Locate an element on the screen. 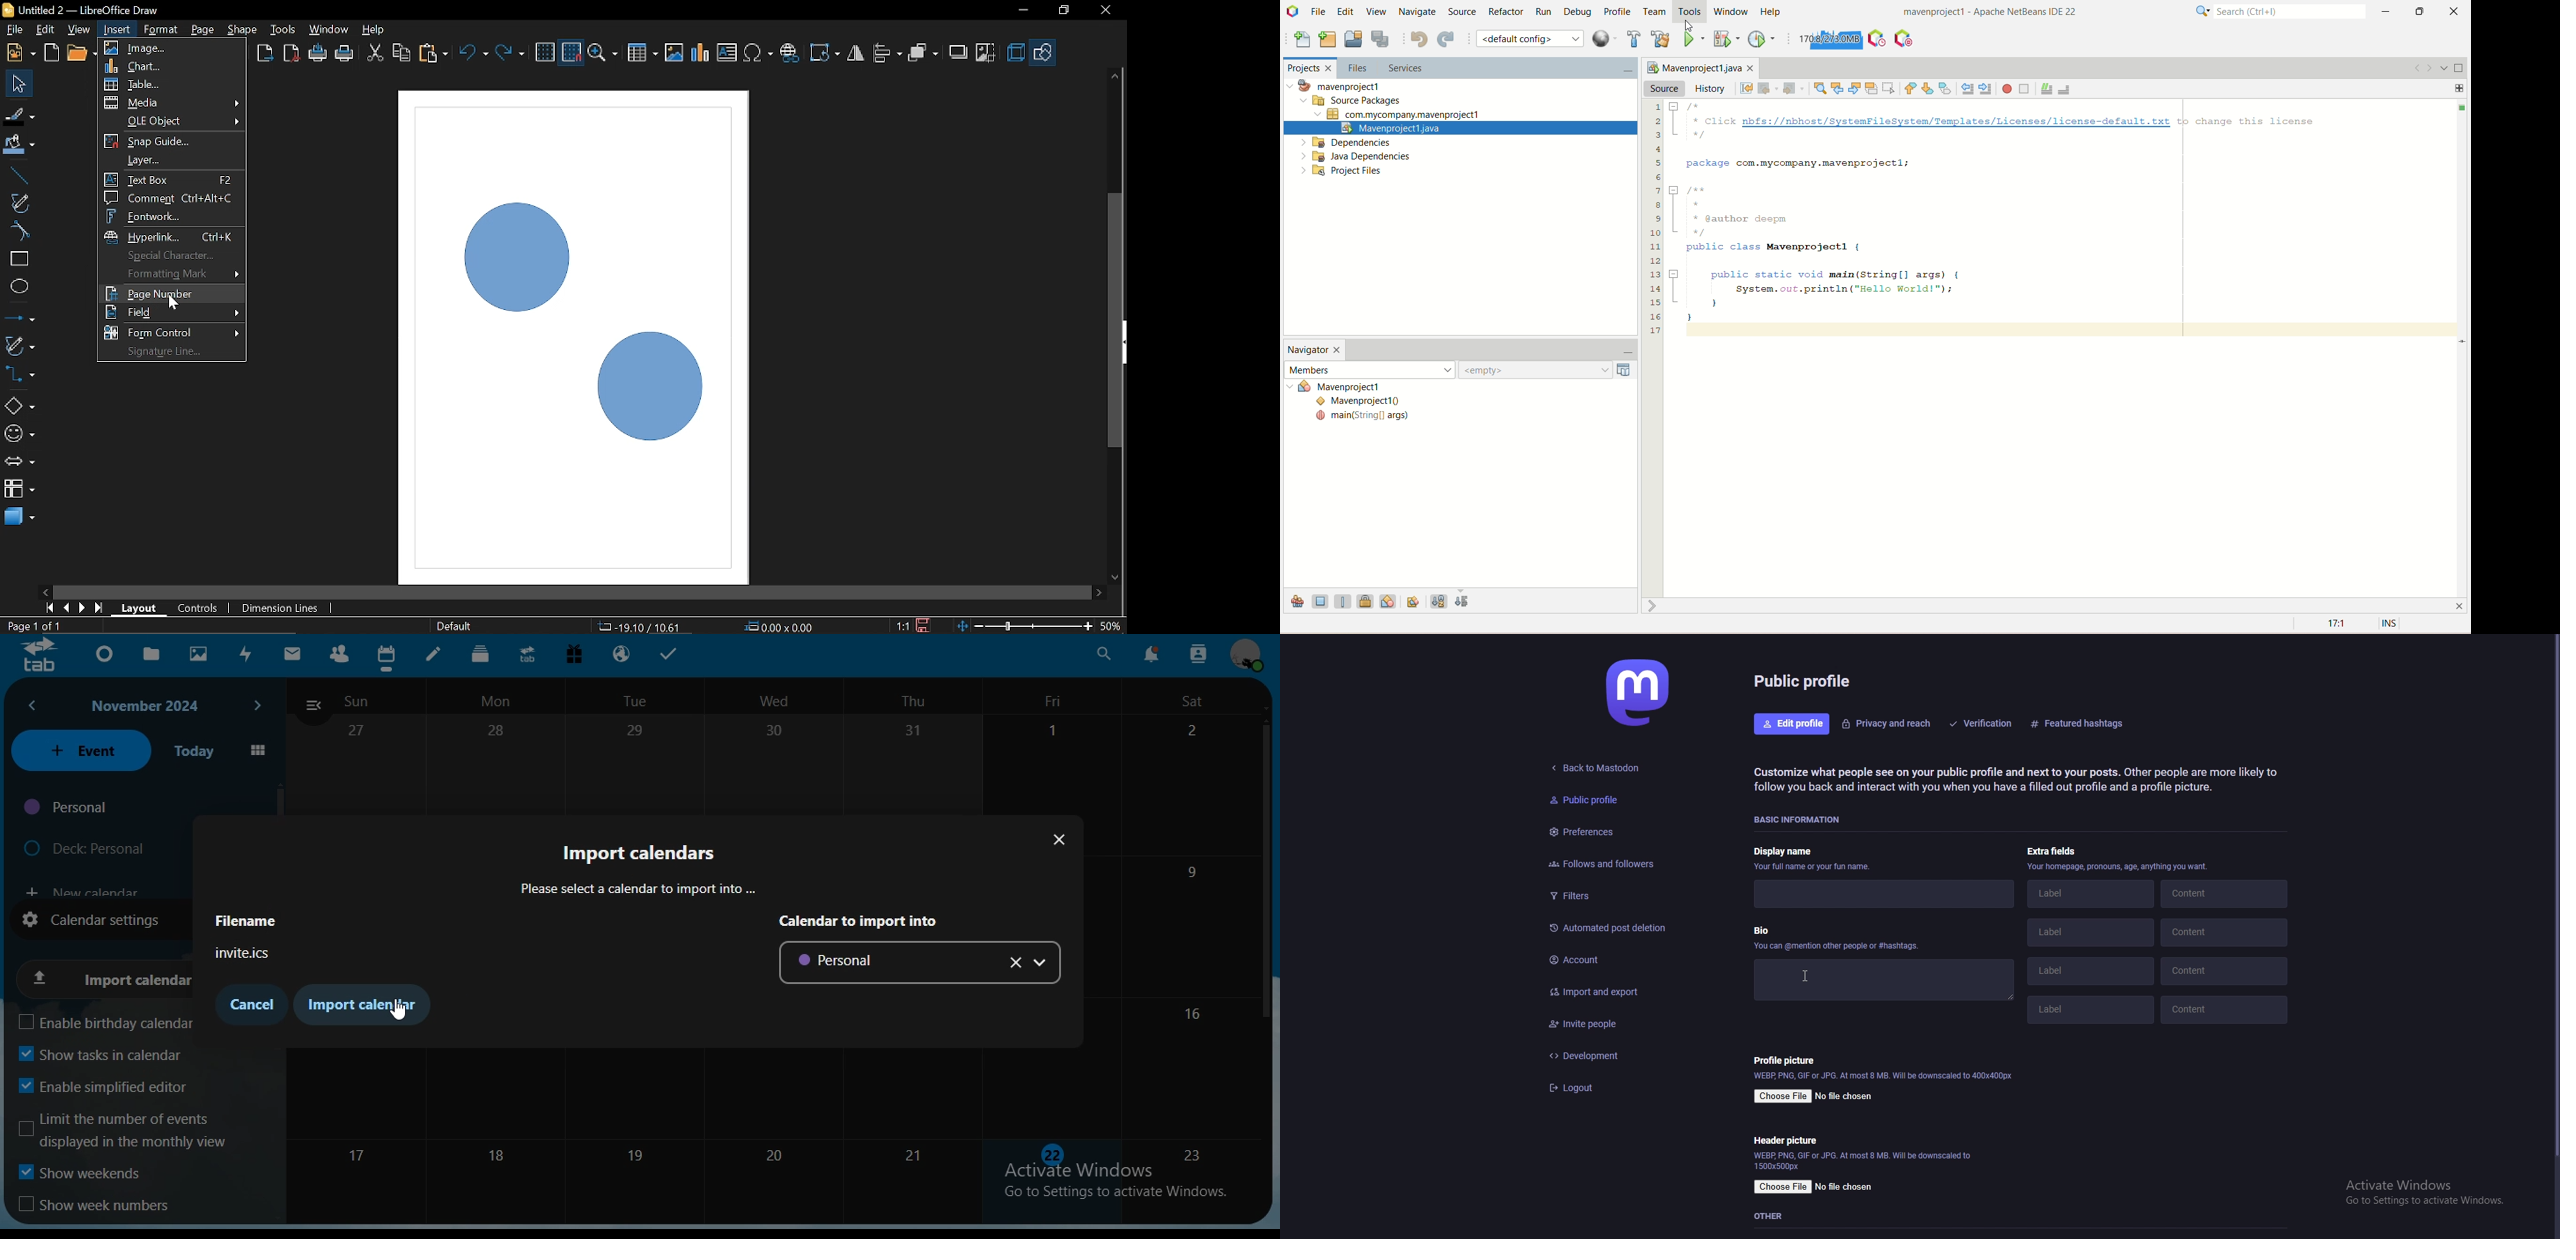 The width and height of the screenshot is (2576, 1260). Page is located at coordinates (201, 28).